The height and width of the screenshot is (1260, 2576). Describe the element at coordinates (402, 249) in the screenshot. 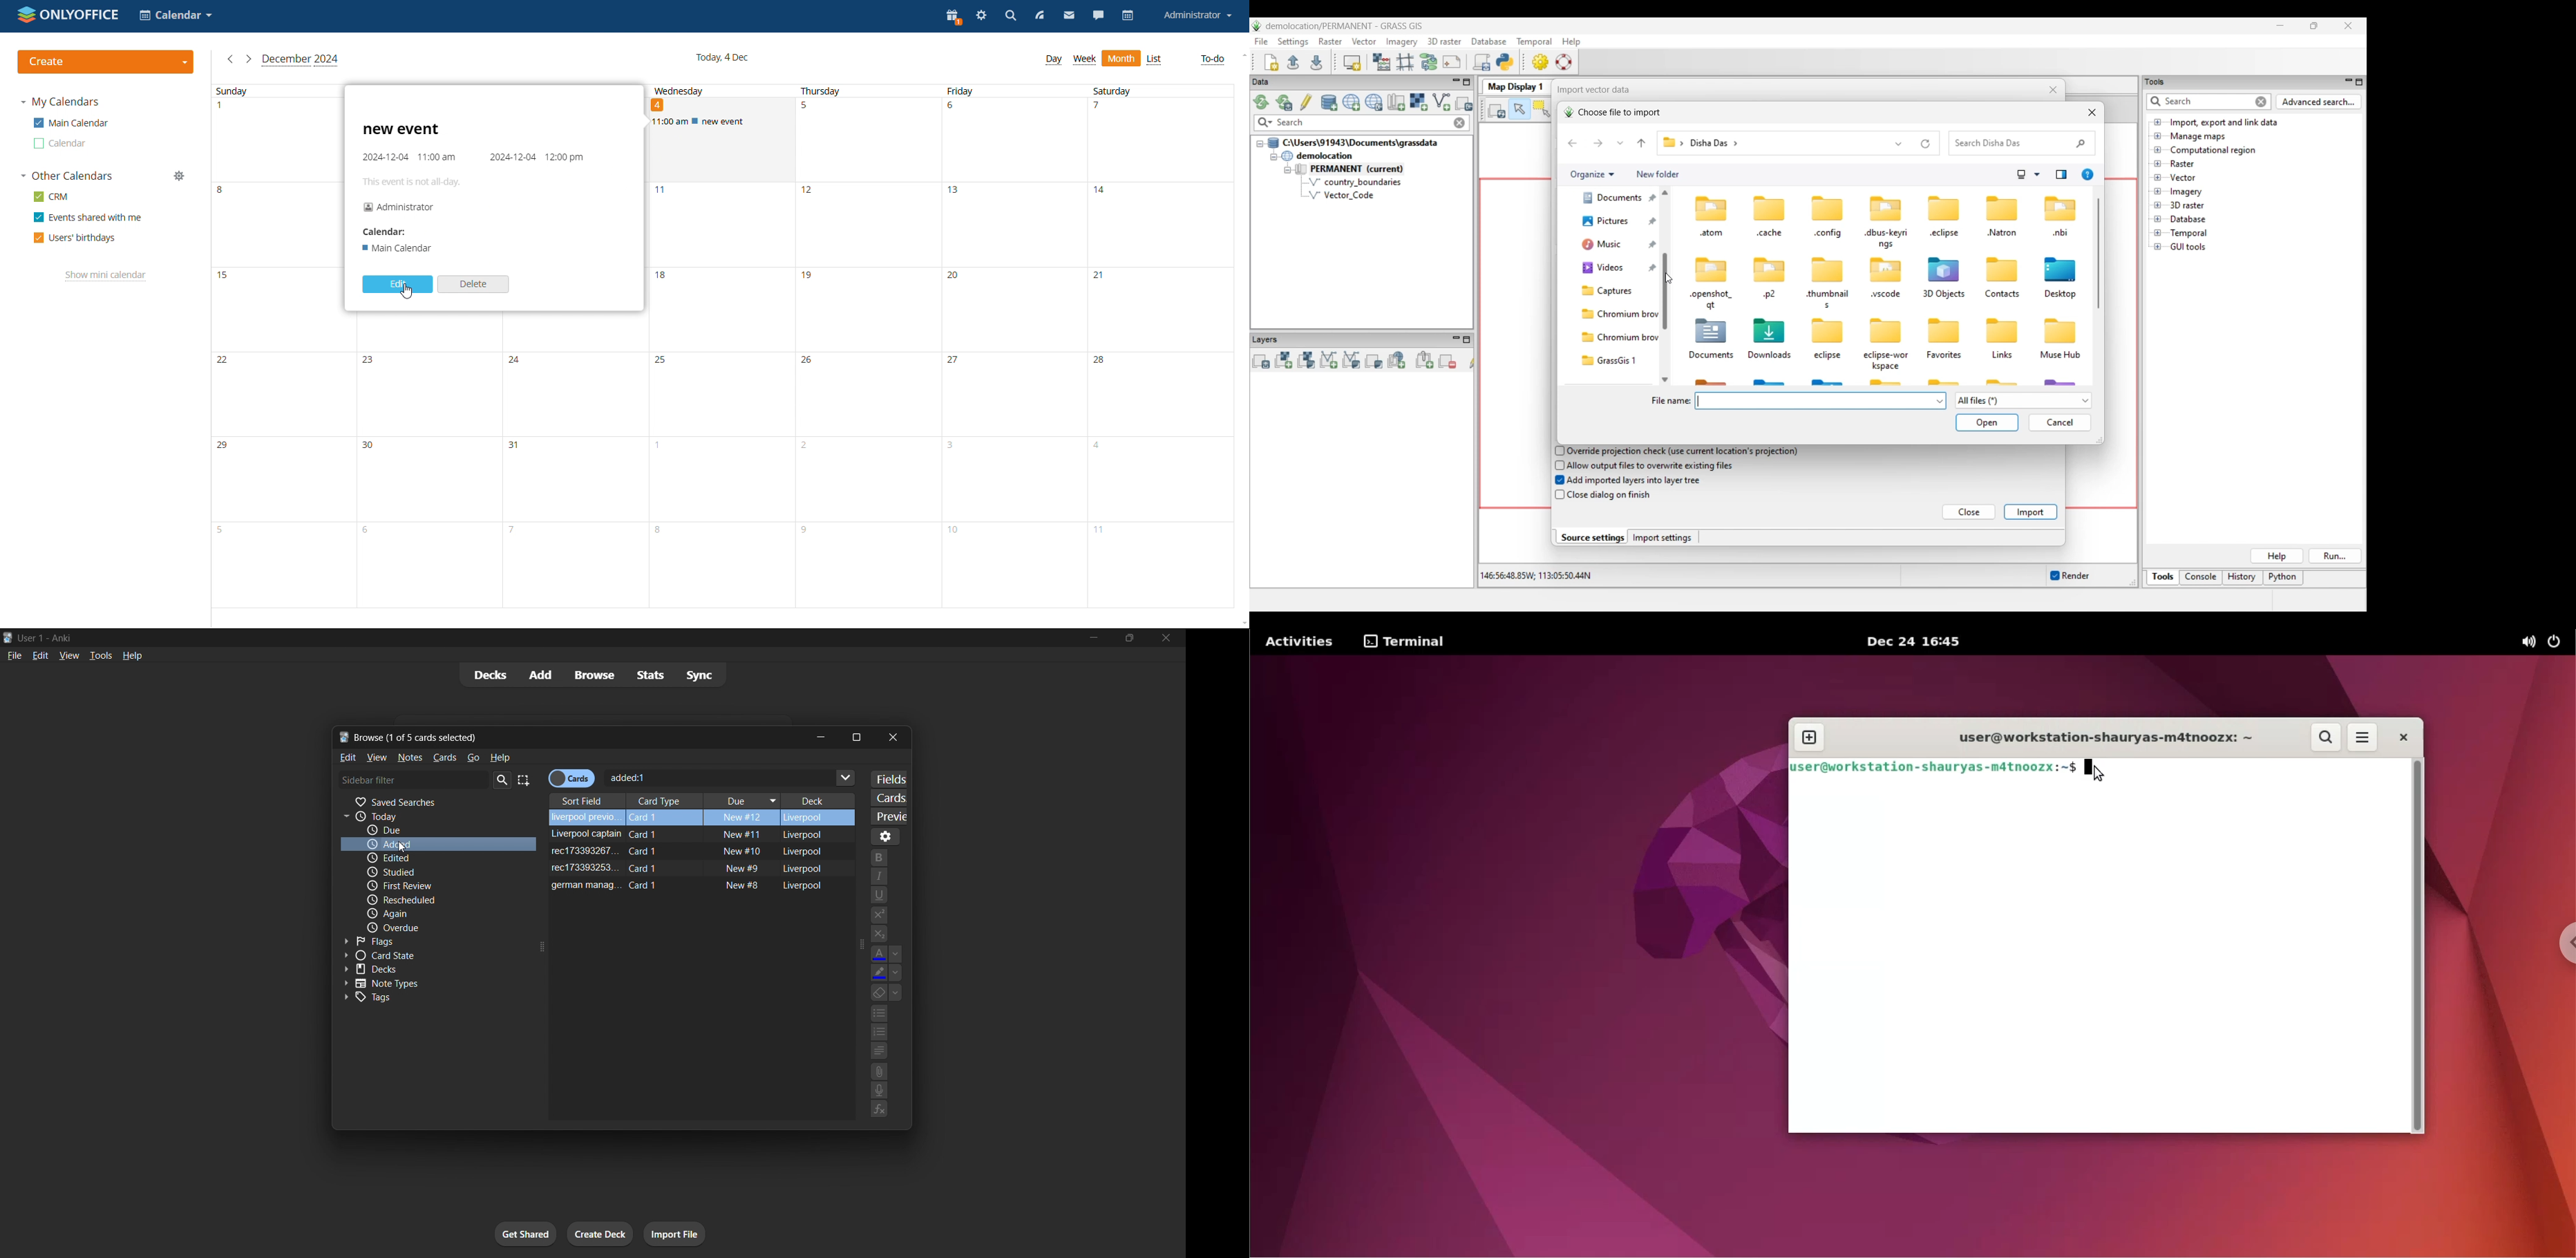

I see `I Main Calendar` at that location.